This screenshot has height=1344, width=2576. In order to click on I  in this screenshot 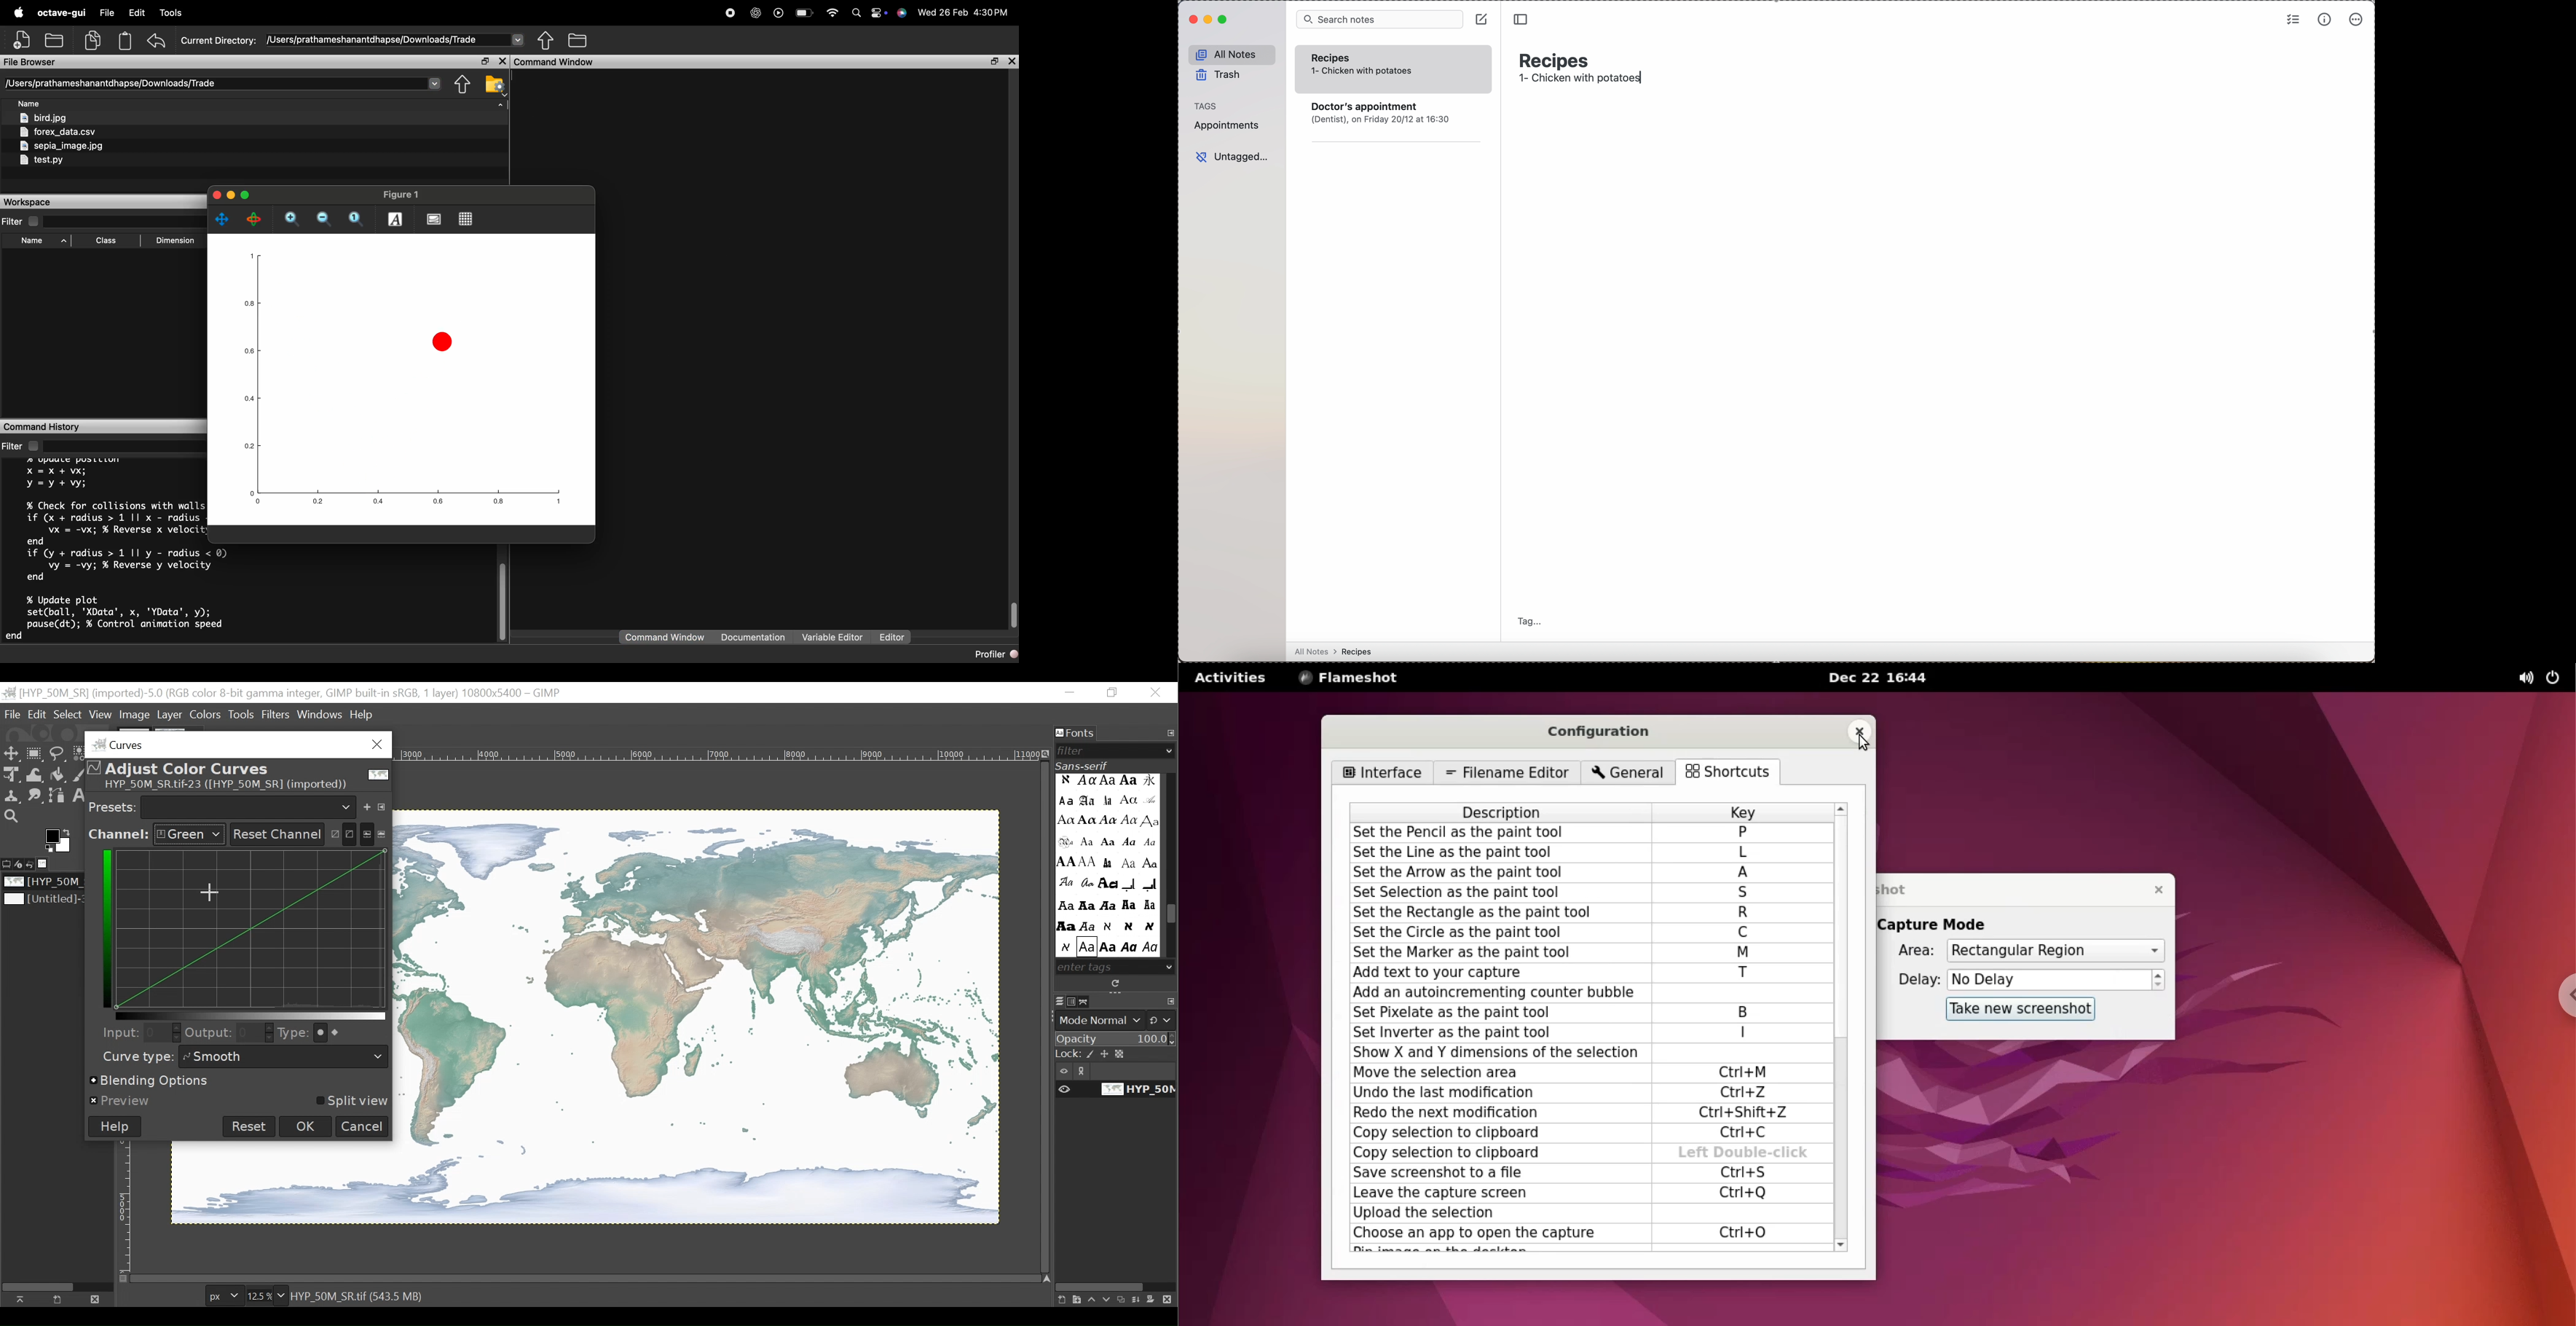, I will do `click(1744, 1032)`.